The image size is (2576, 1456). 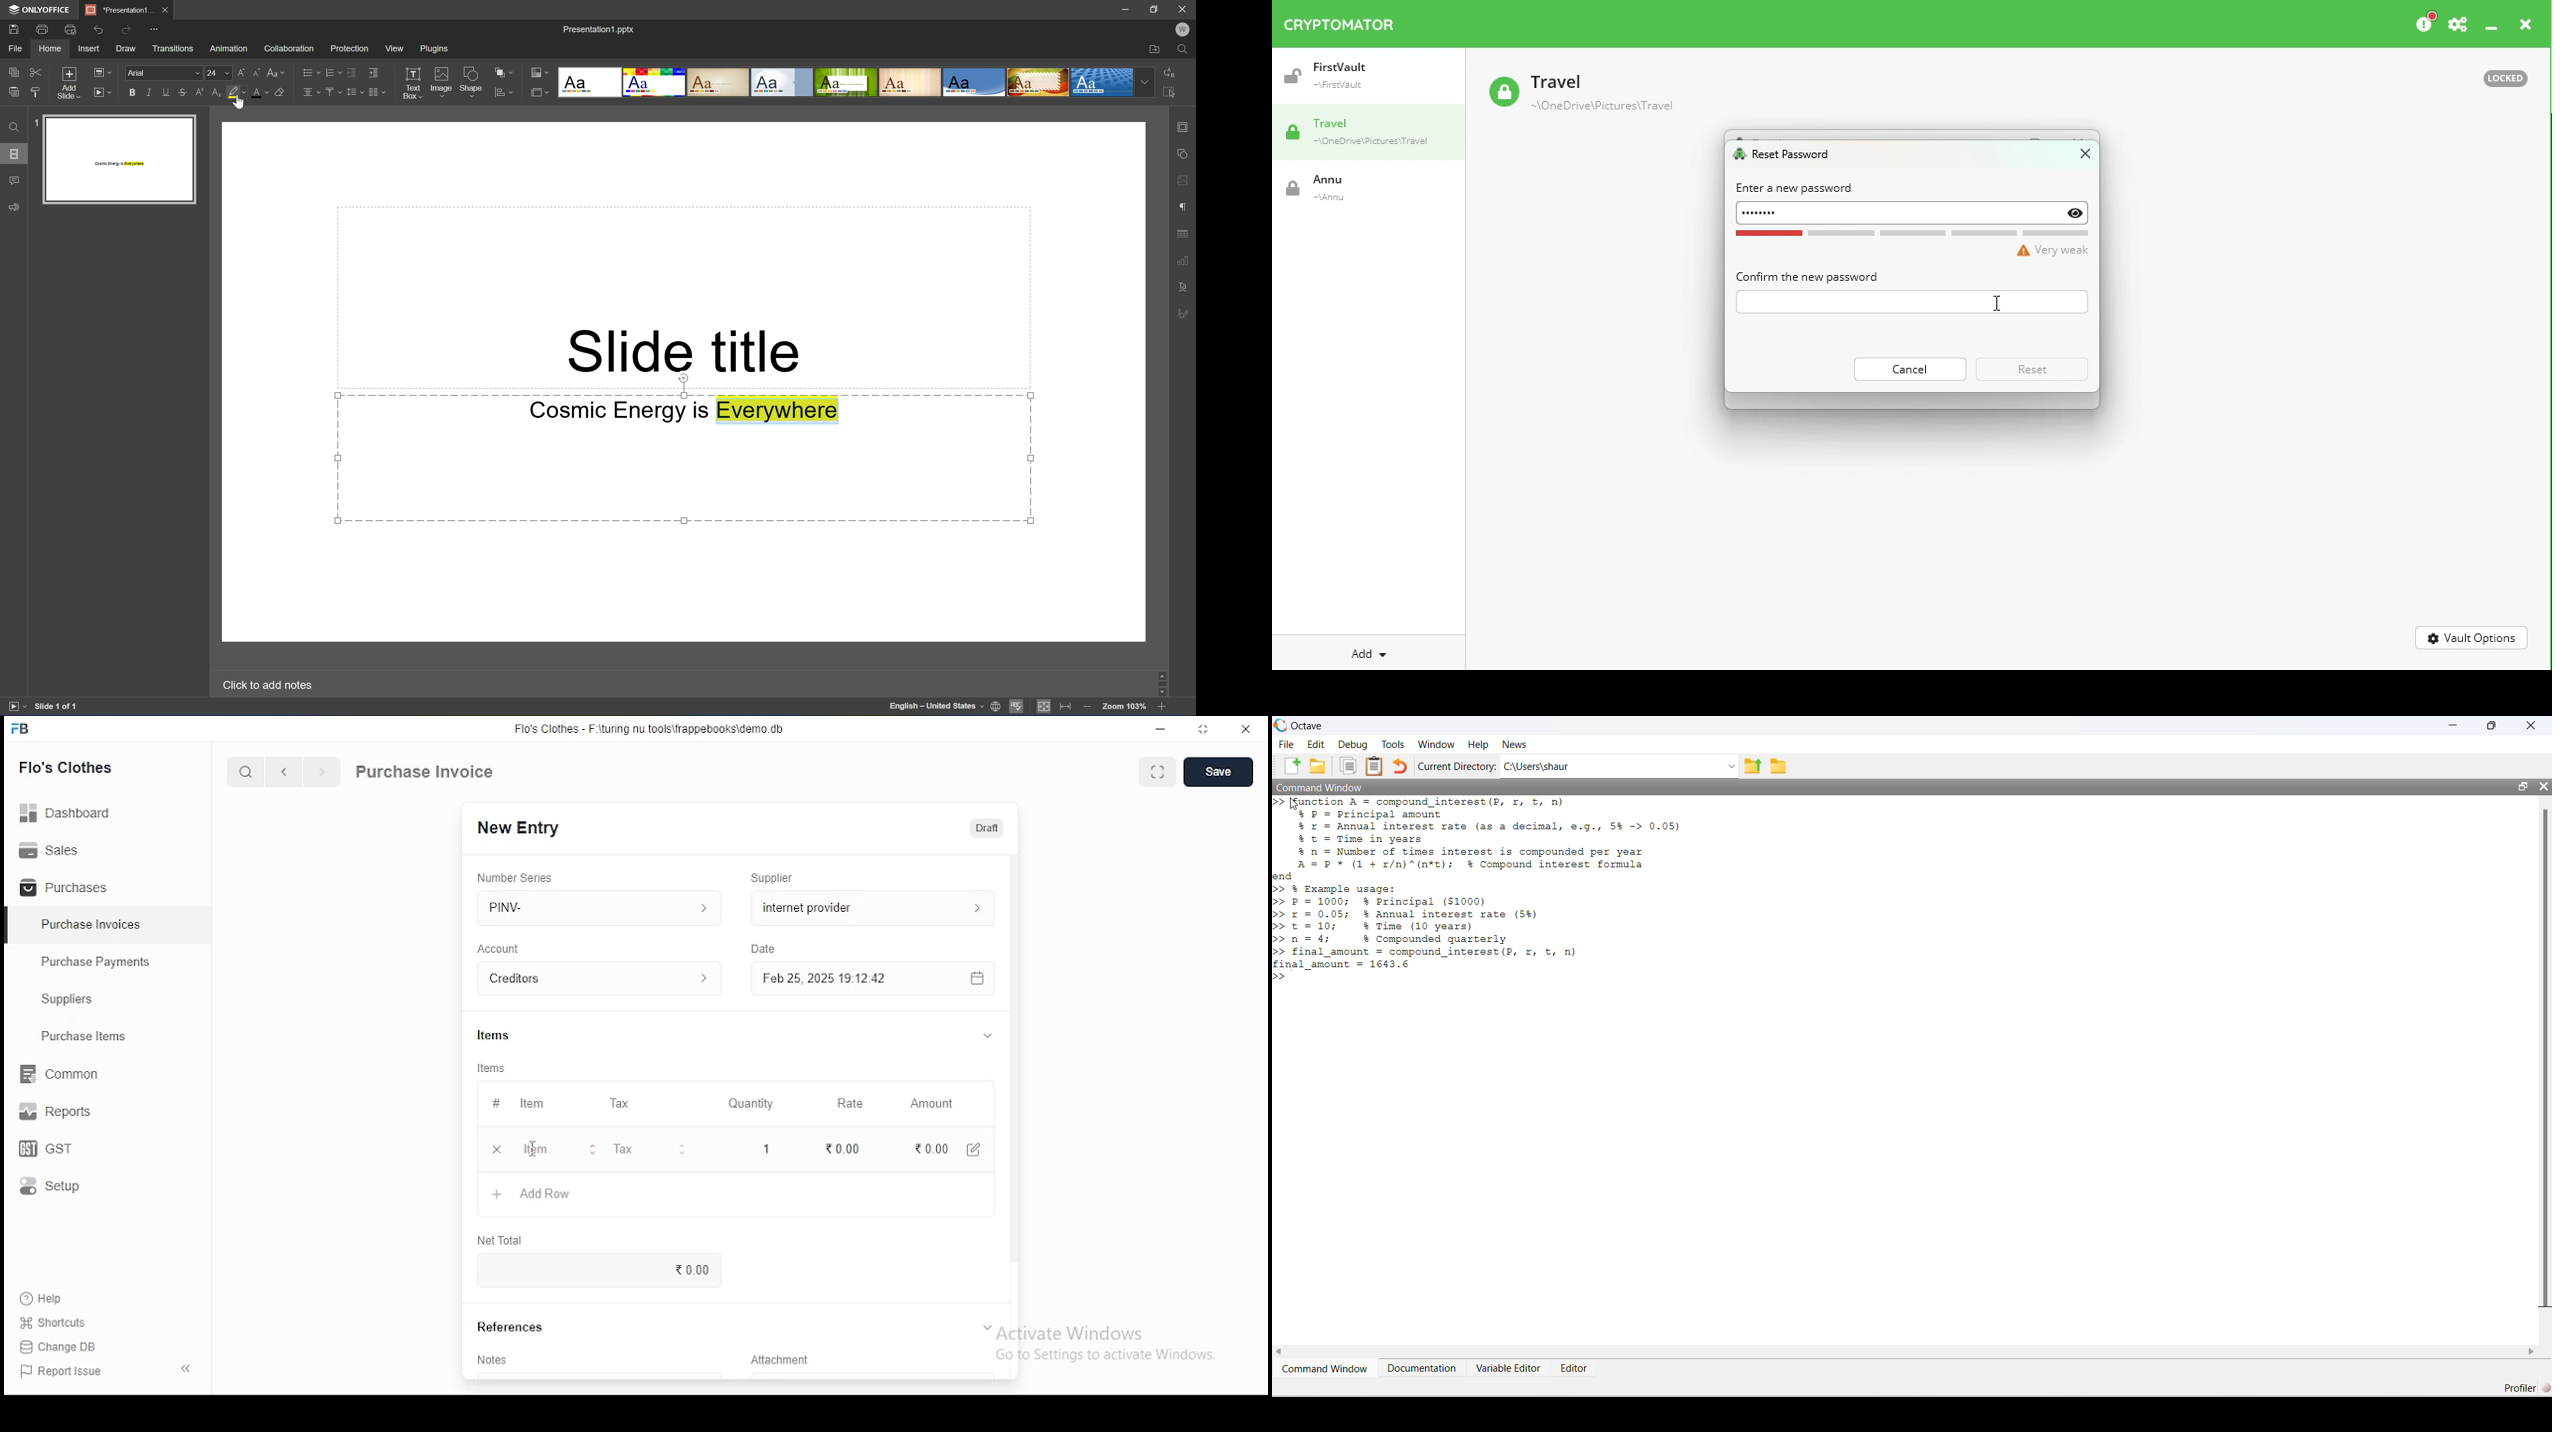 I want to click on Collaboration, so click(x=289, y=47).